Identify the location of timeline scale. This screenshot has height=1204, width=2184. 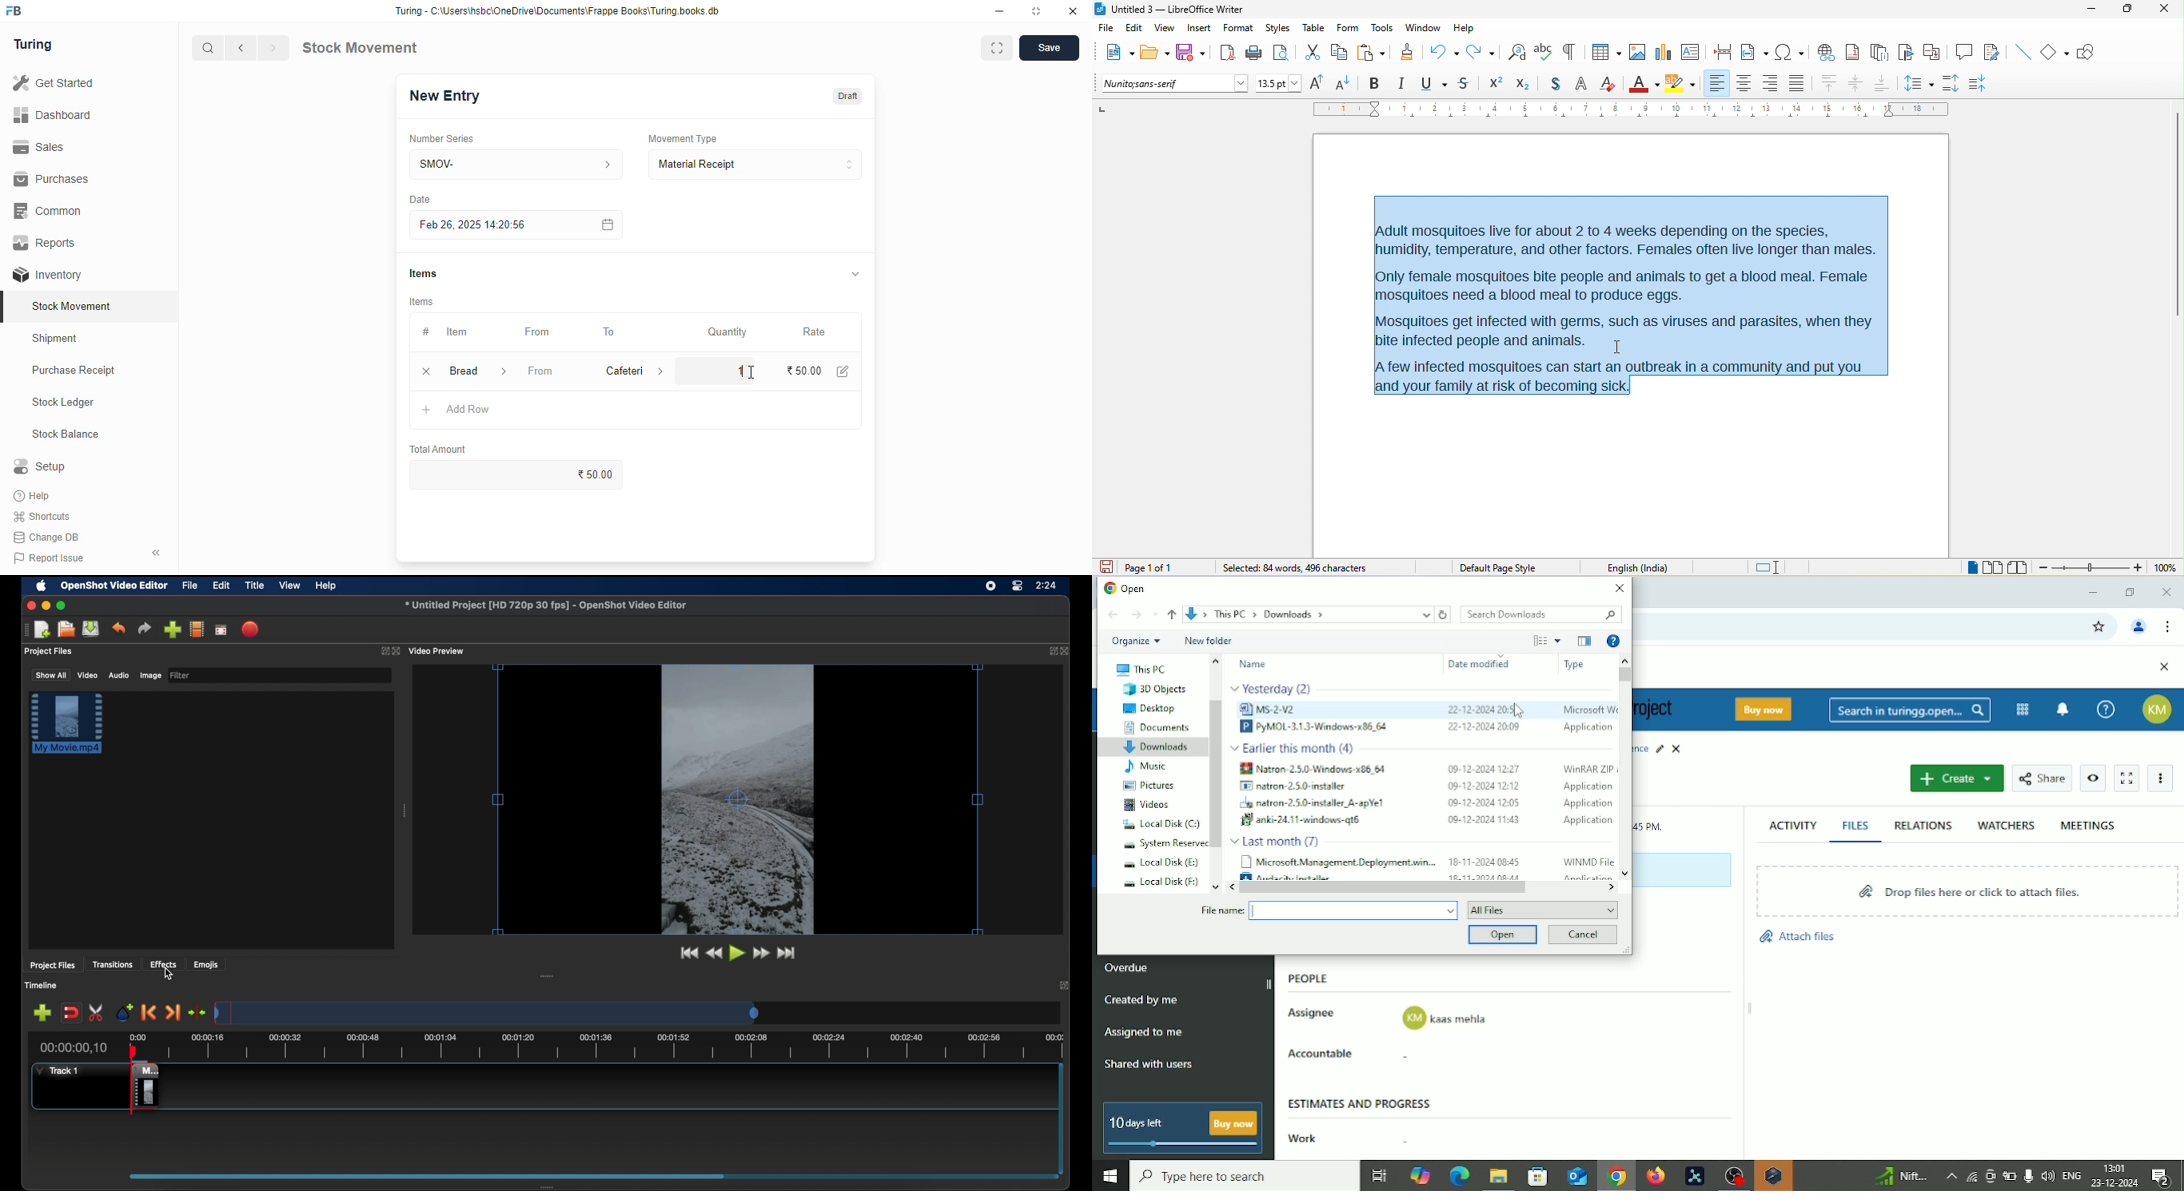
(487, 1012).